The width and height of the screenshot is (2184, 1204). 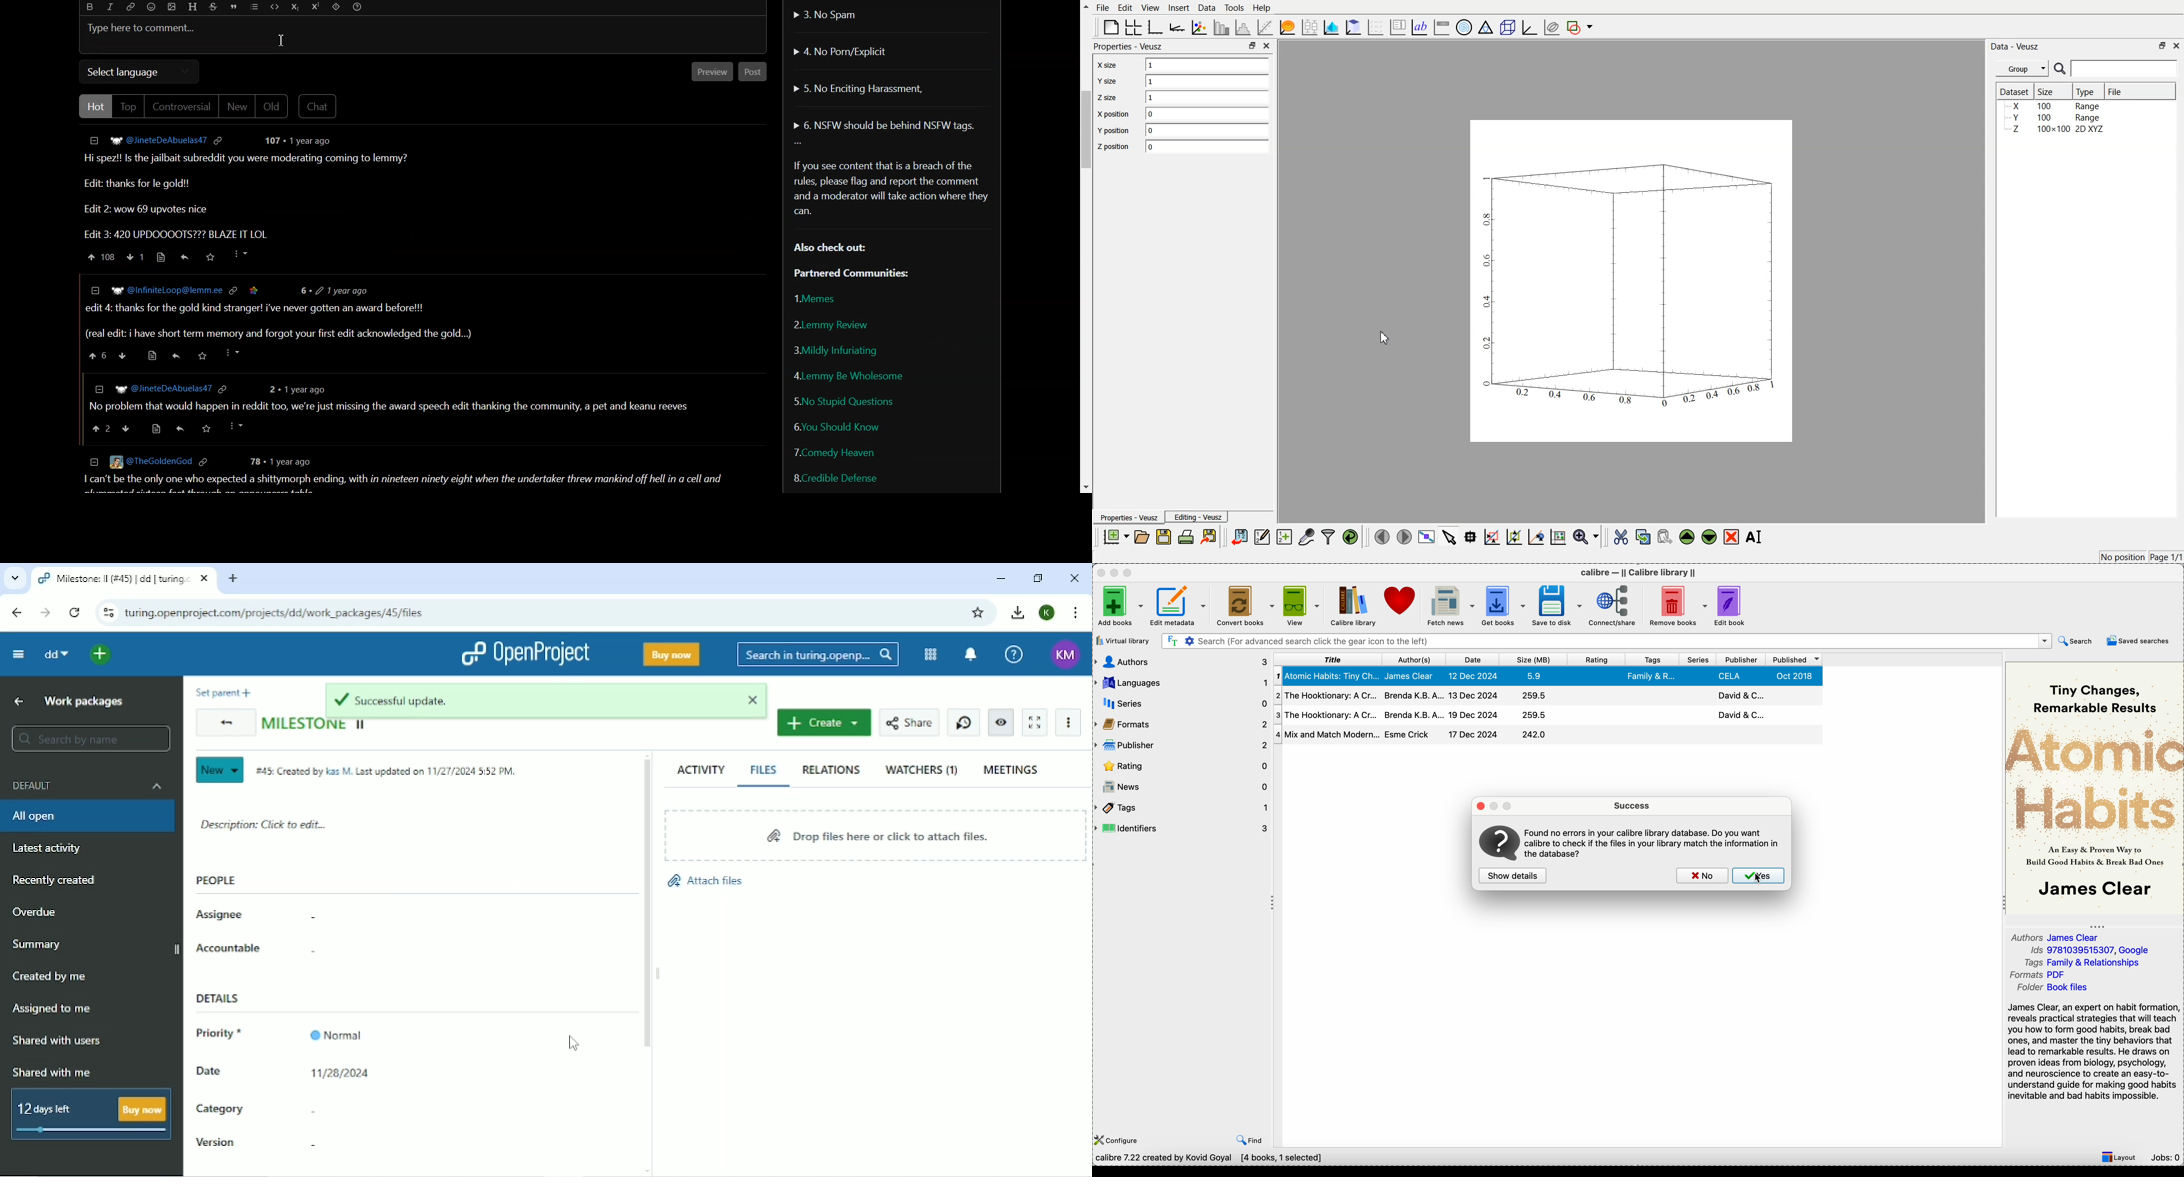 I want to click on Reload linked dataset, so click(x=1350, y=537).